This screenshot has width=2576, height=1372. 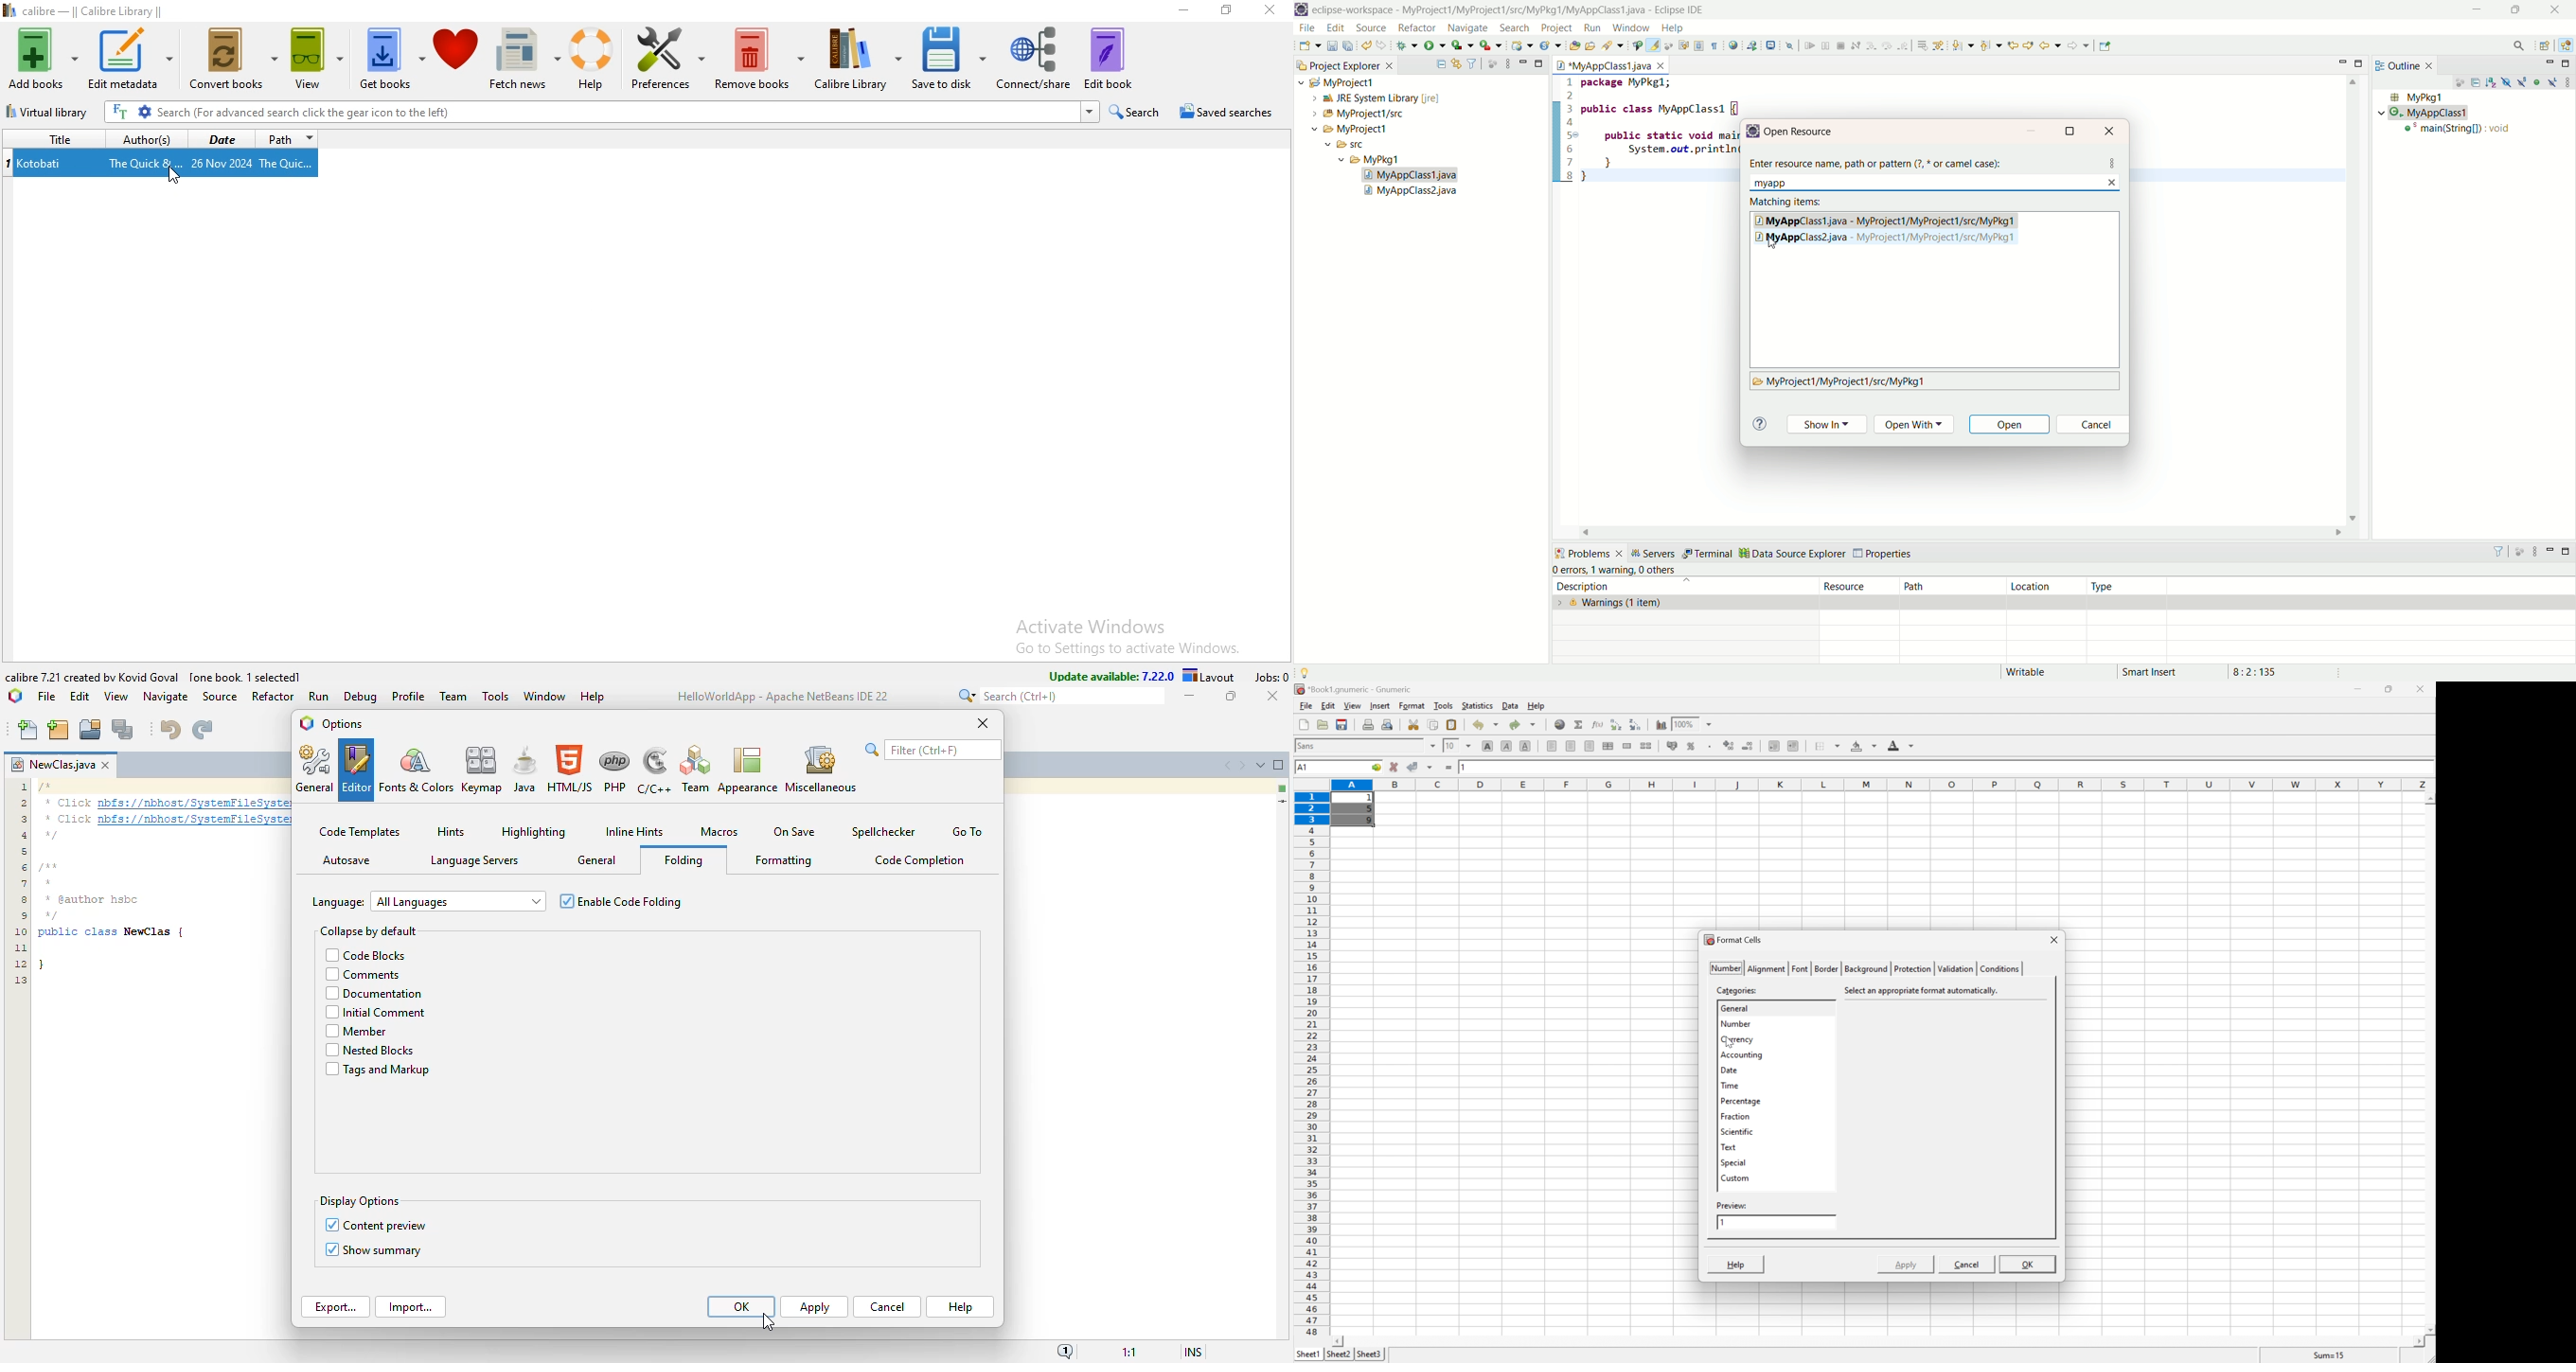 What do you see at coordinates (1304, 704) in the screenshot?
I see `file` at bounding box center [1304, 704].